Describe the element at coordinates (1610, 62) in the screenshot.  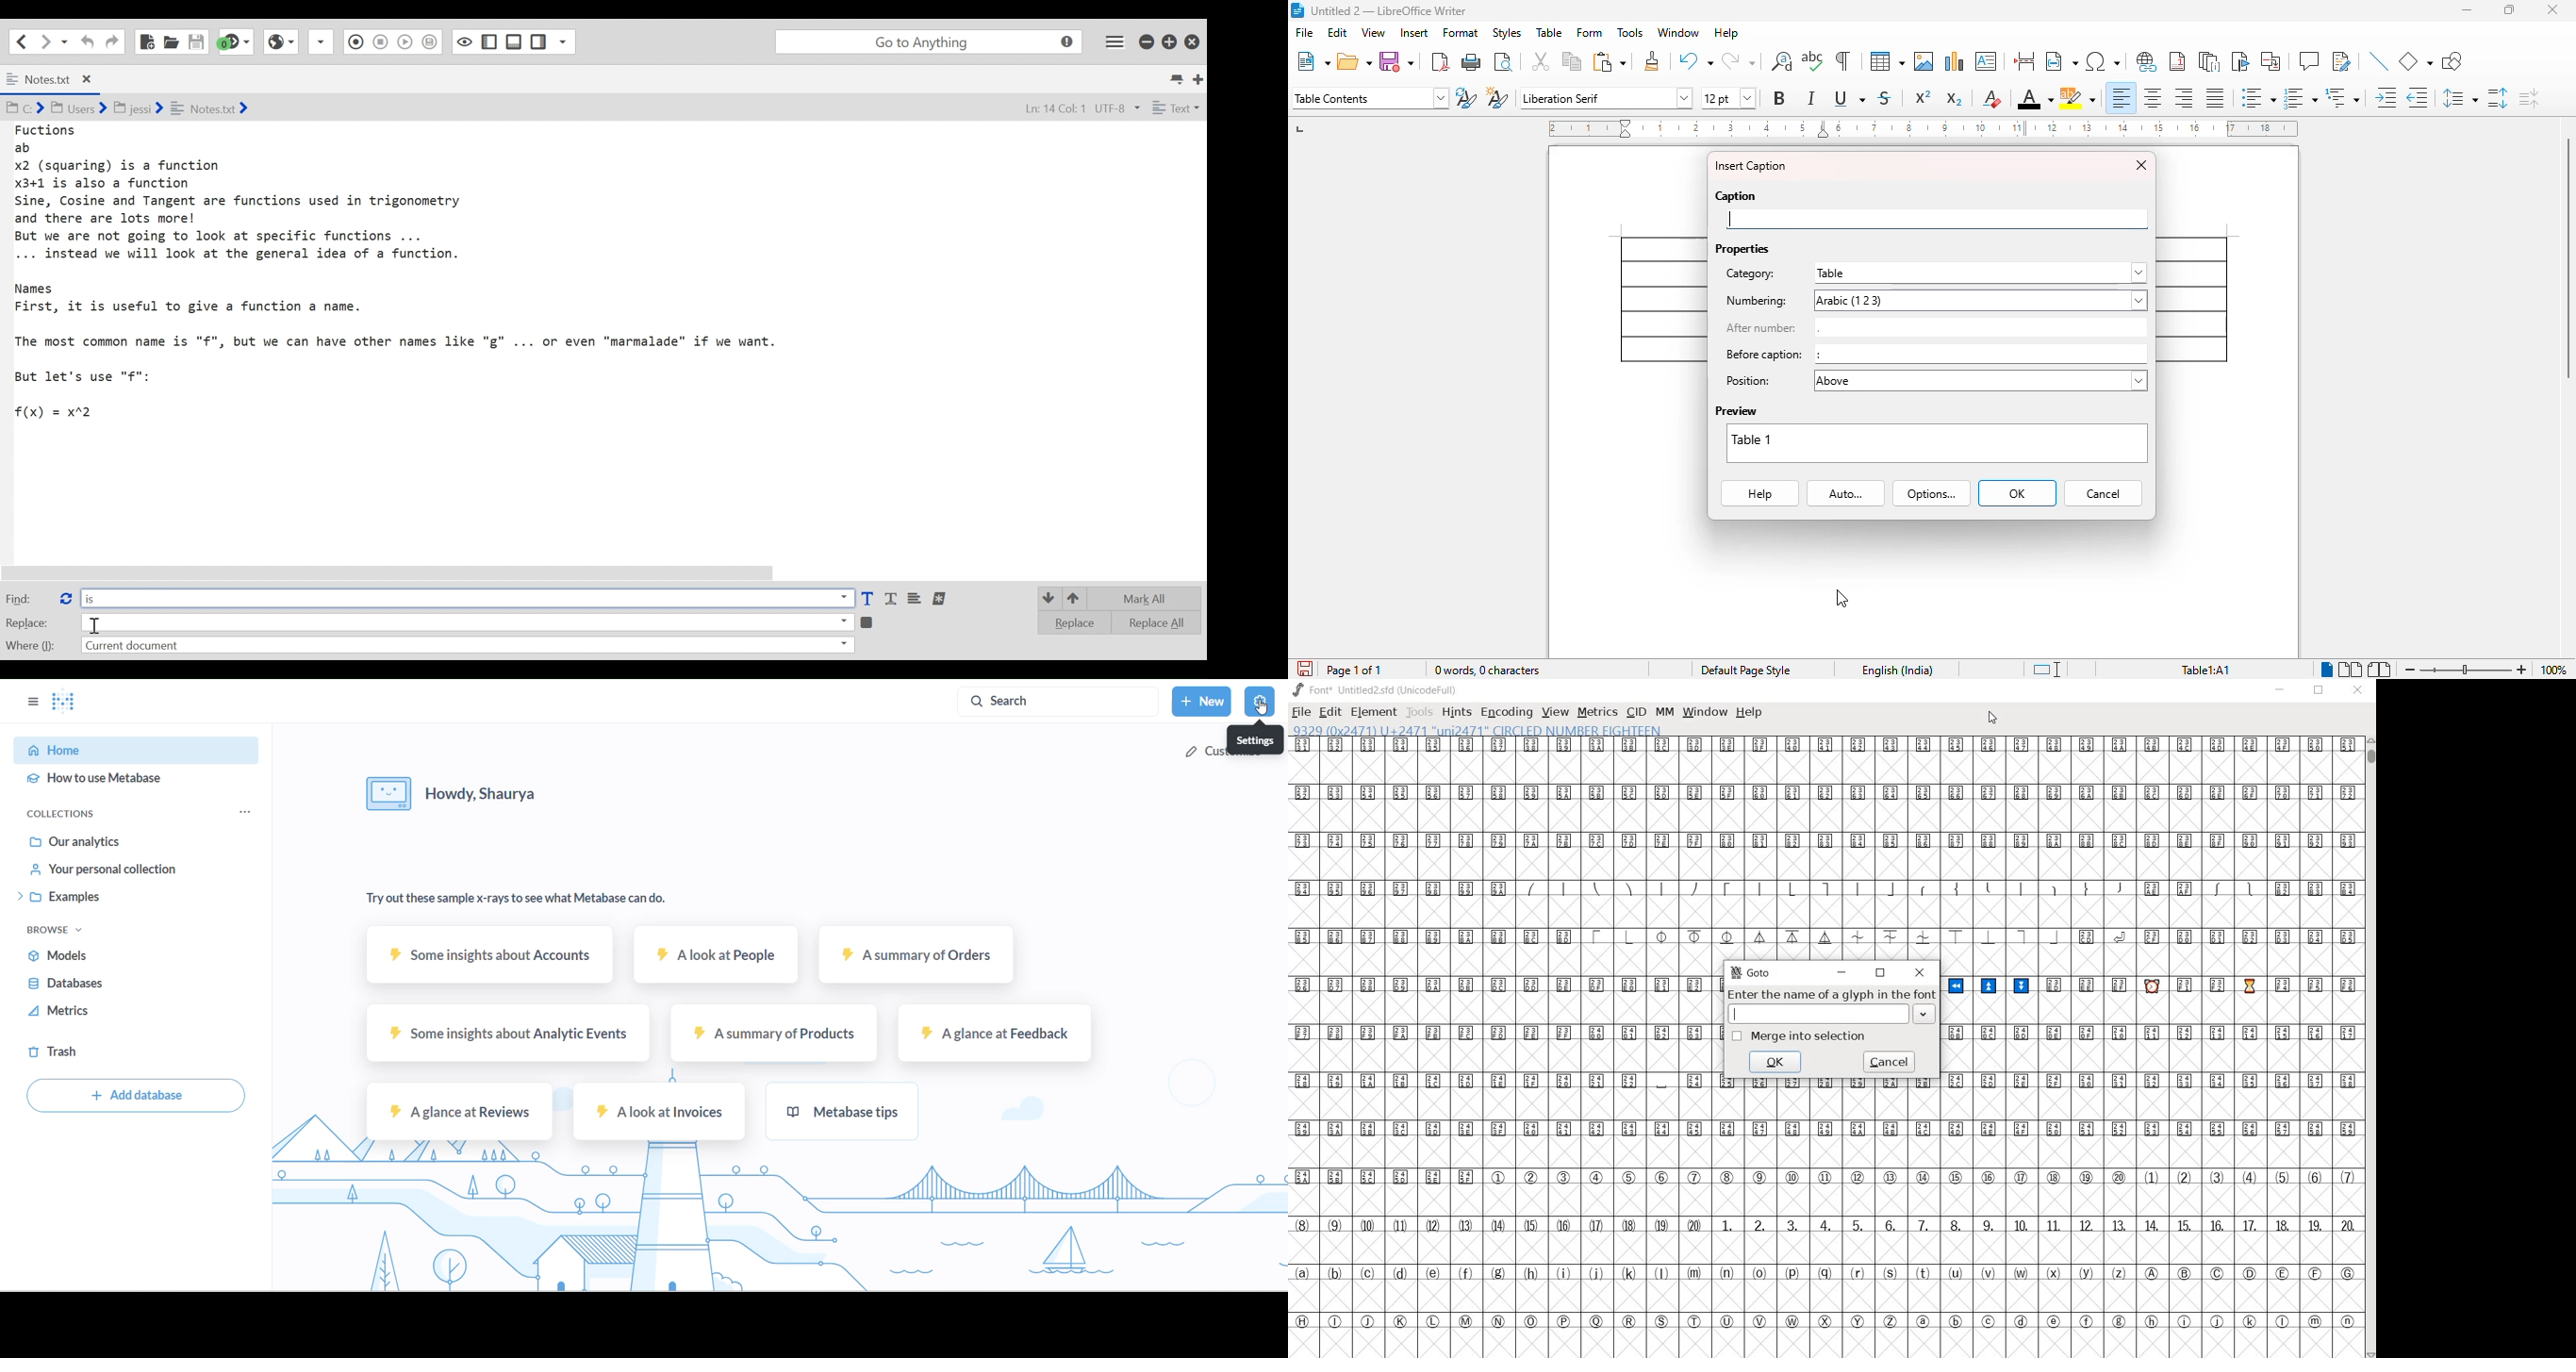
I see `paste` at that location.